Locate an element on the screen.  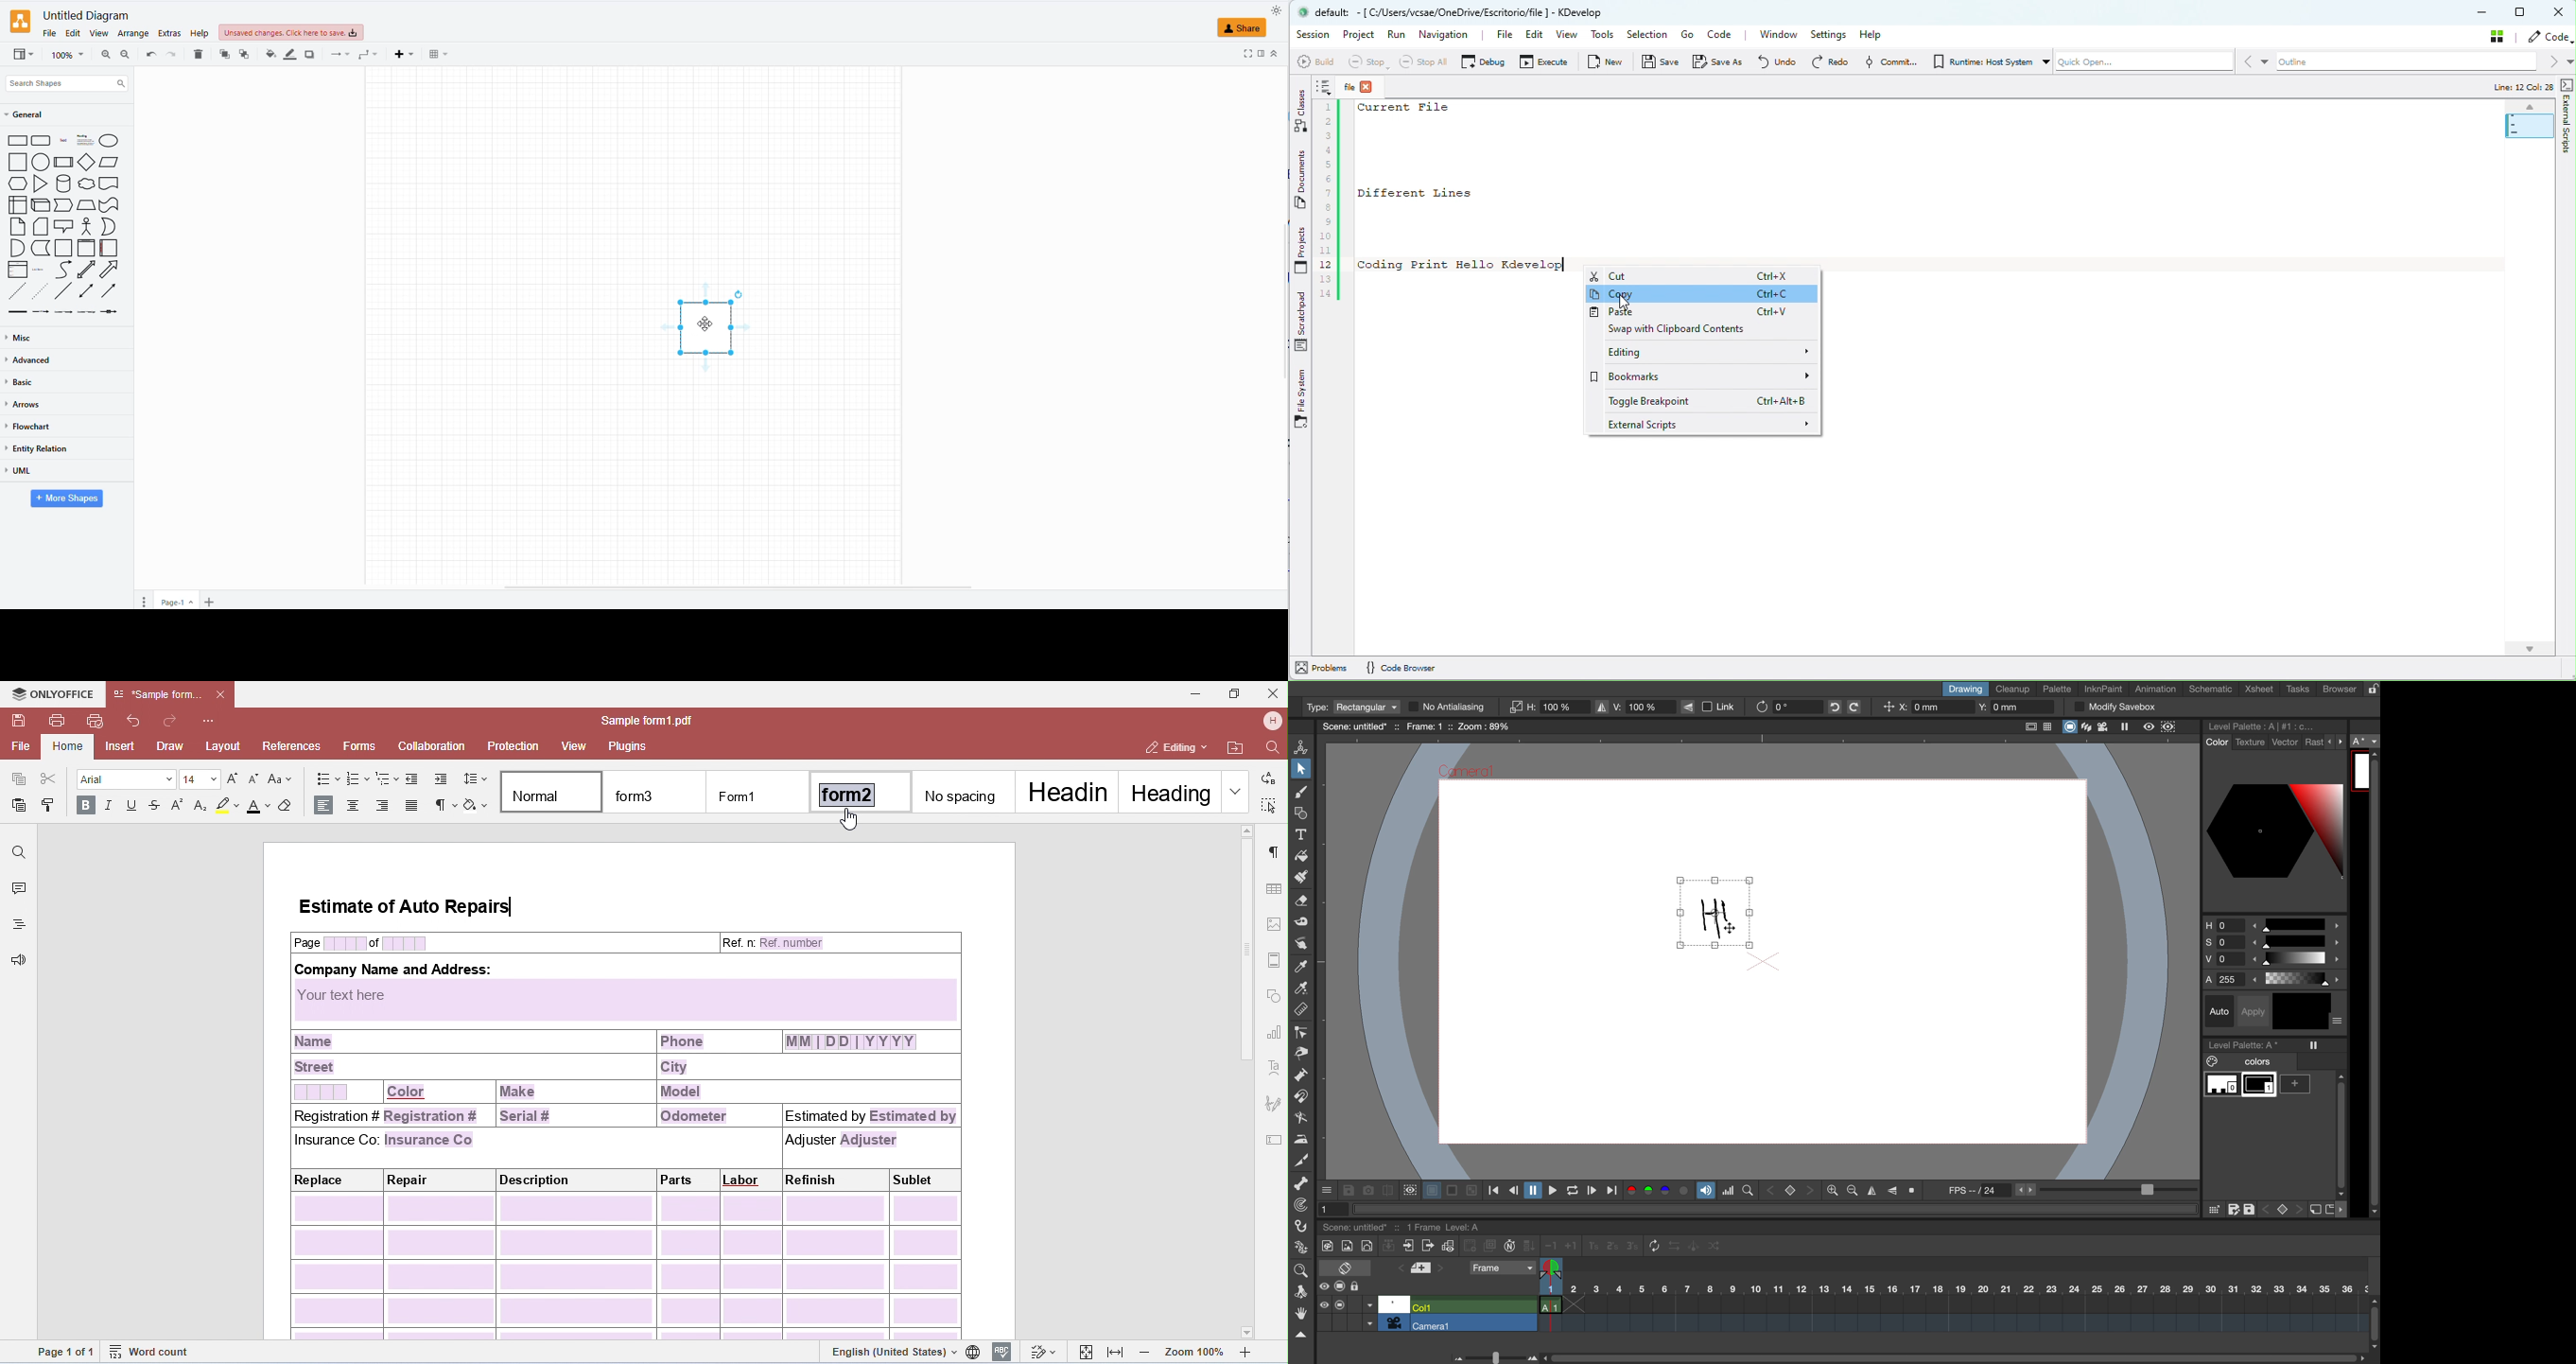
dotted line is located at coordinates (42, 291).